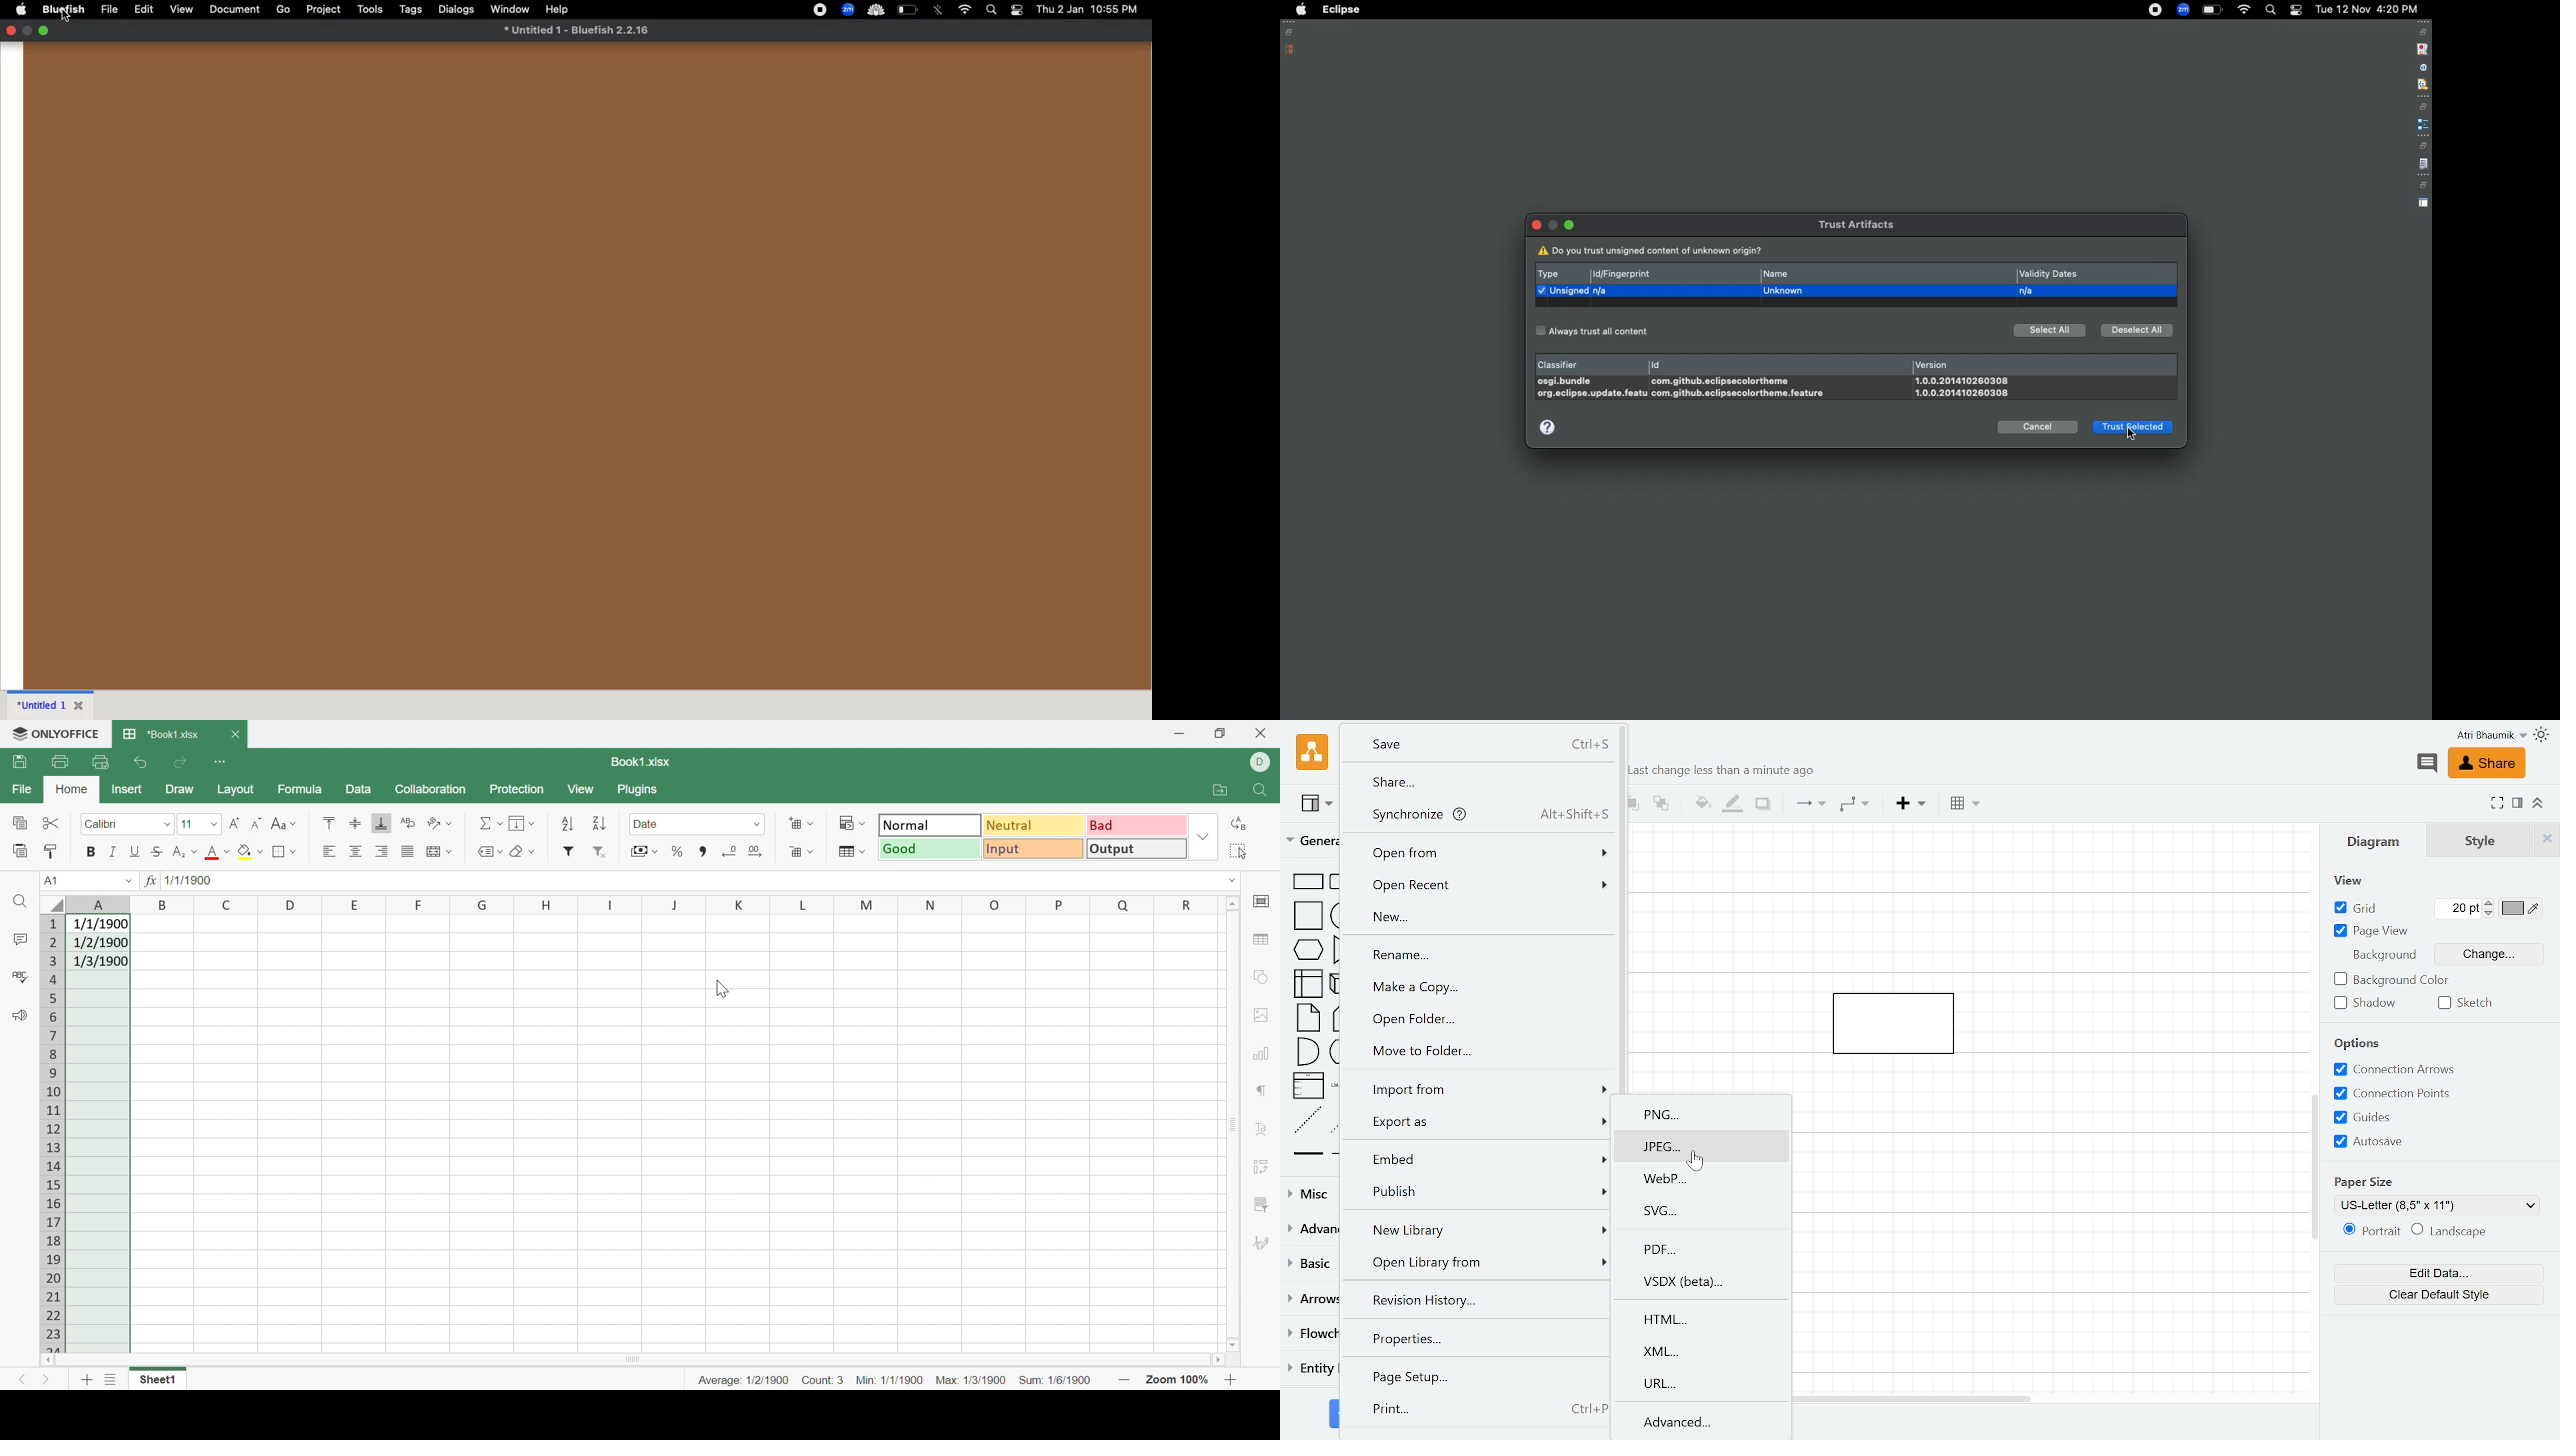 Image resolution: width=2576 pixels, height=1456 pixels. What do you see at coordinates (2421, 48) in the screenshot?
I see `stop` at bounding box center [2421, 48].